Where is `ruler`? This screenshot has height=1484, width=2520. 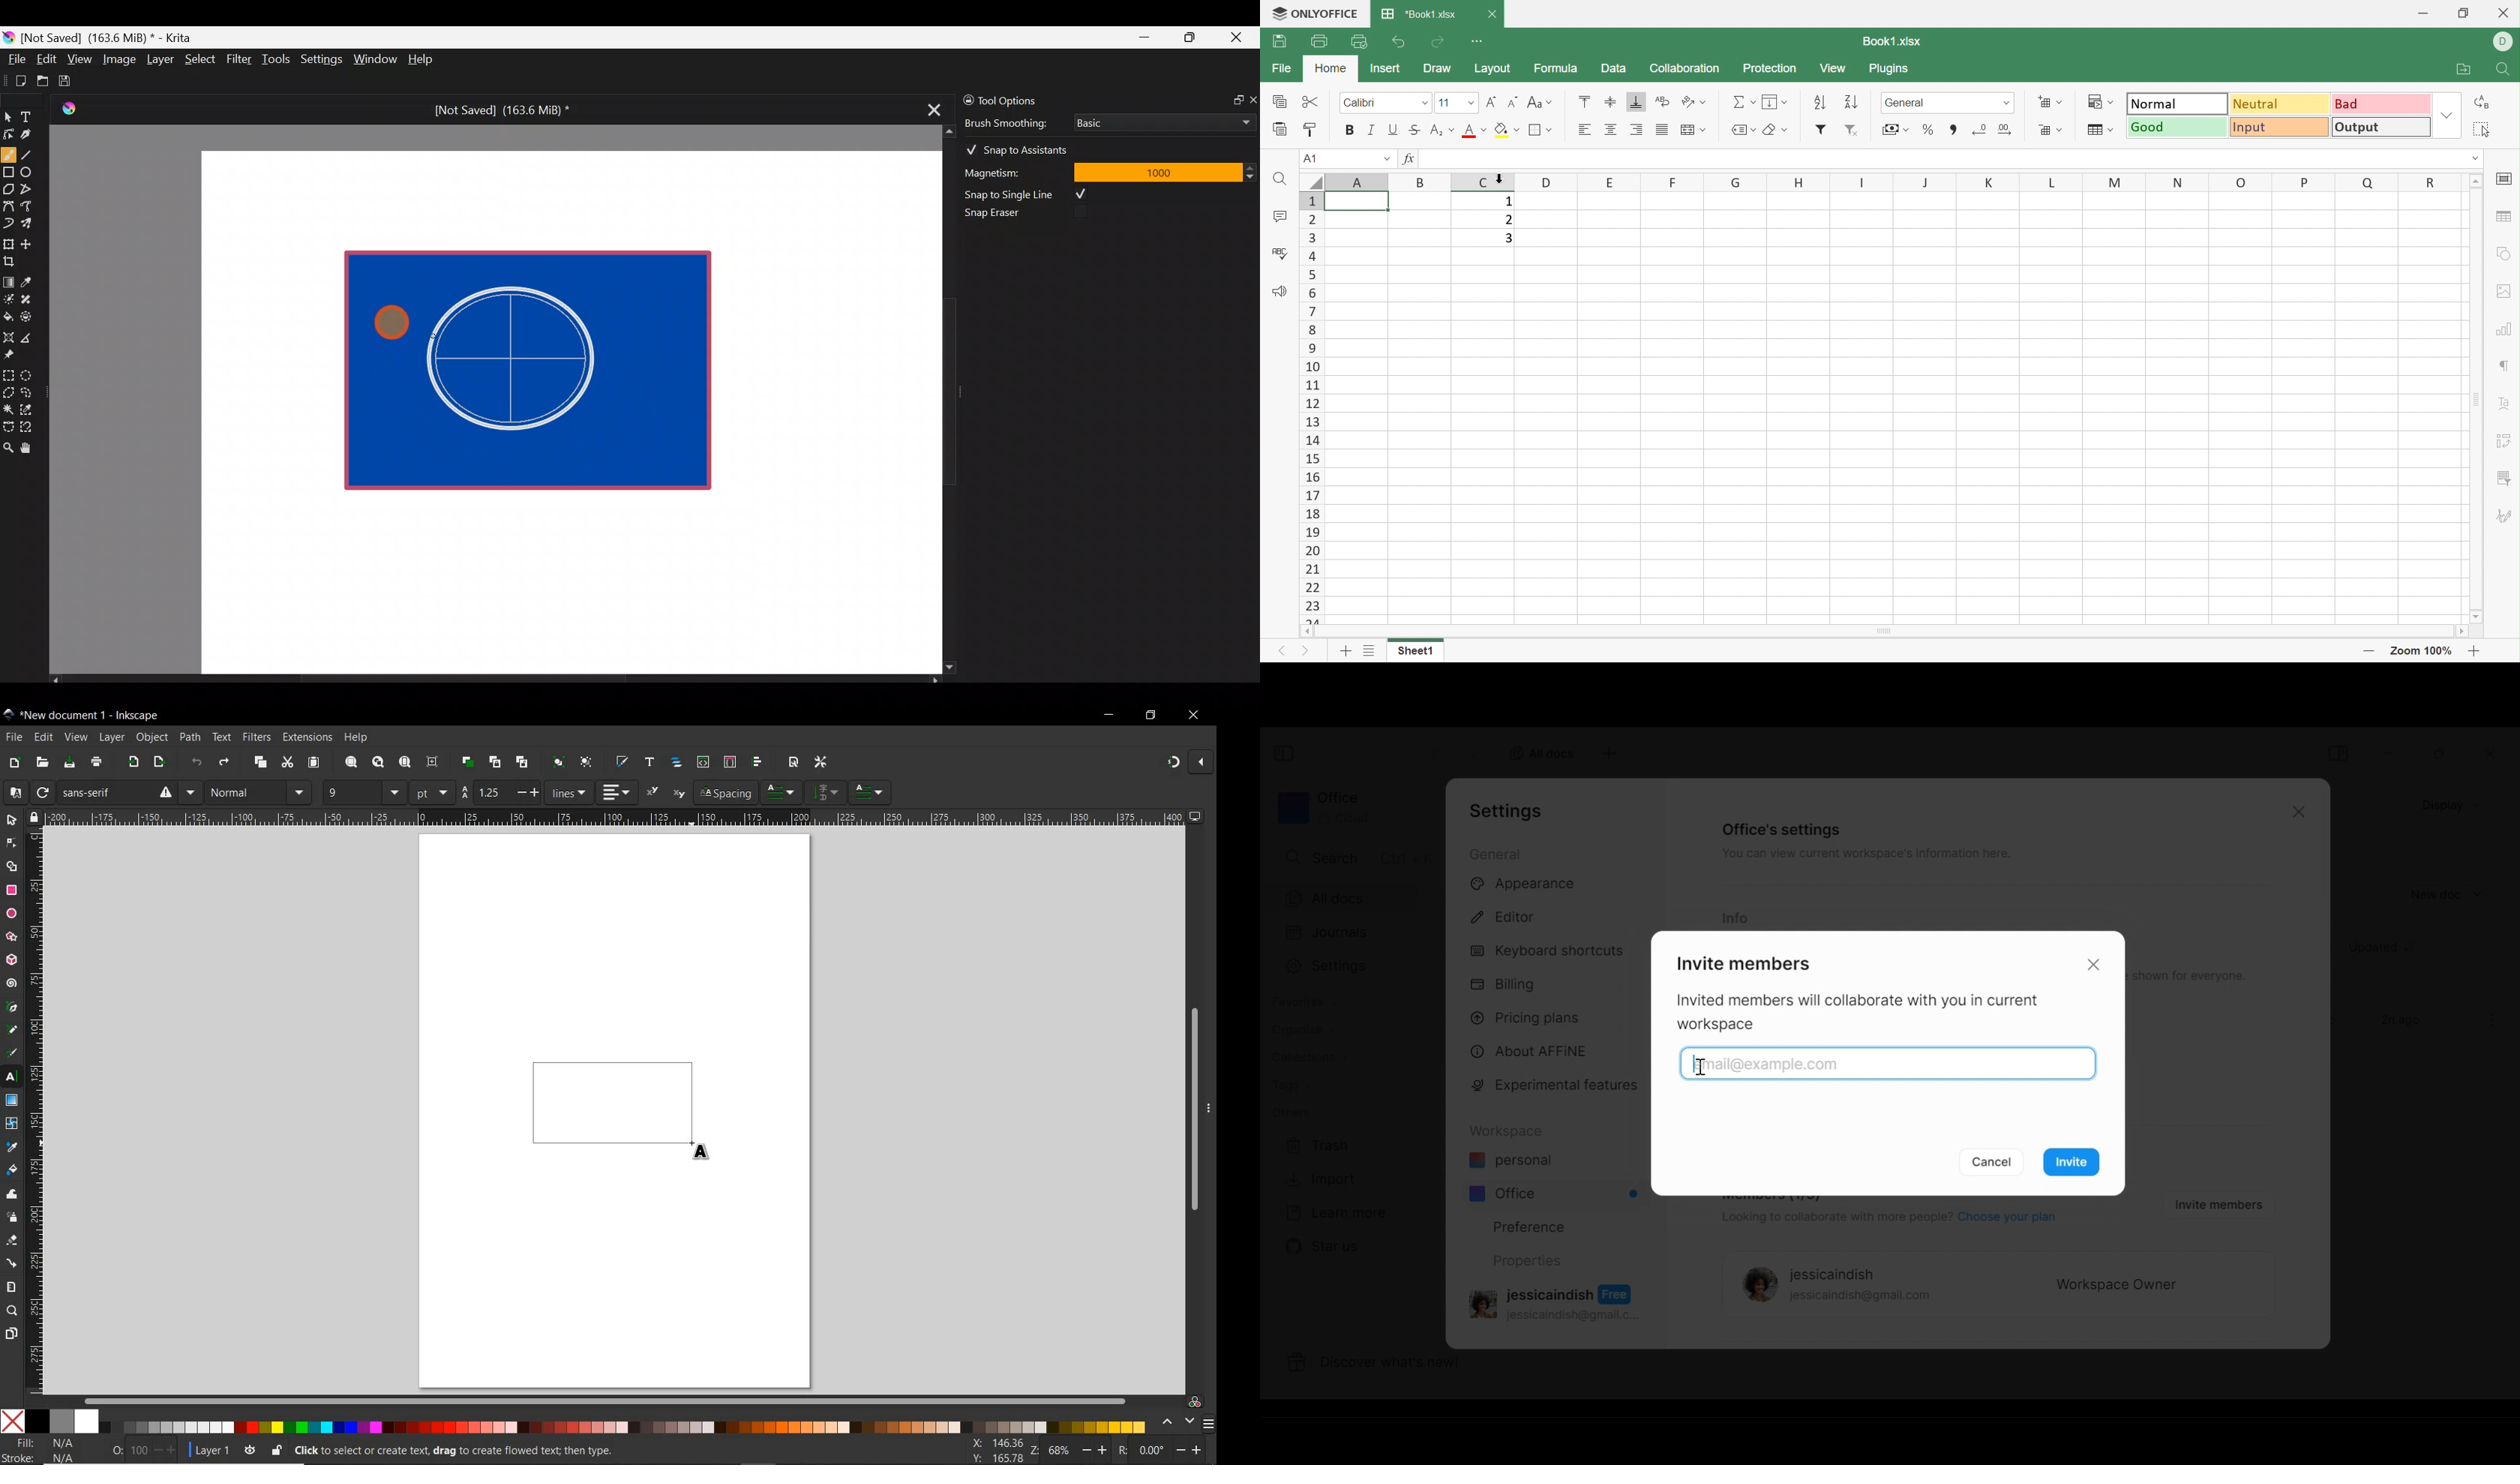
ruler is located at coordinates (35, 1112).